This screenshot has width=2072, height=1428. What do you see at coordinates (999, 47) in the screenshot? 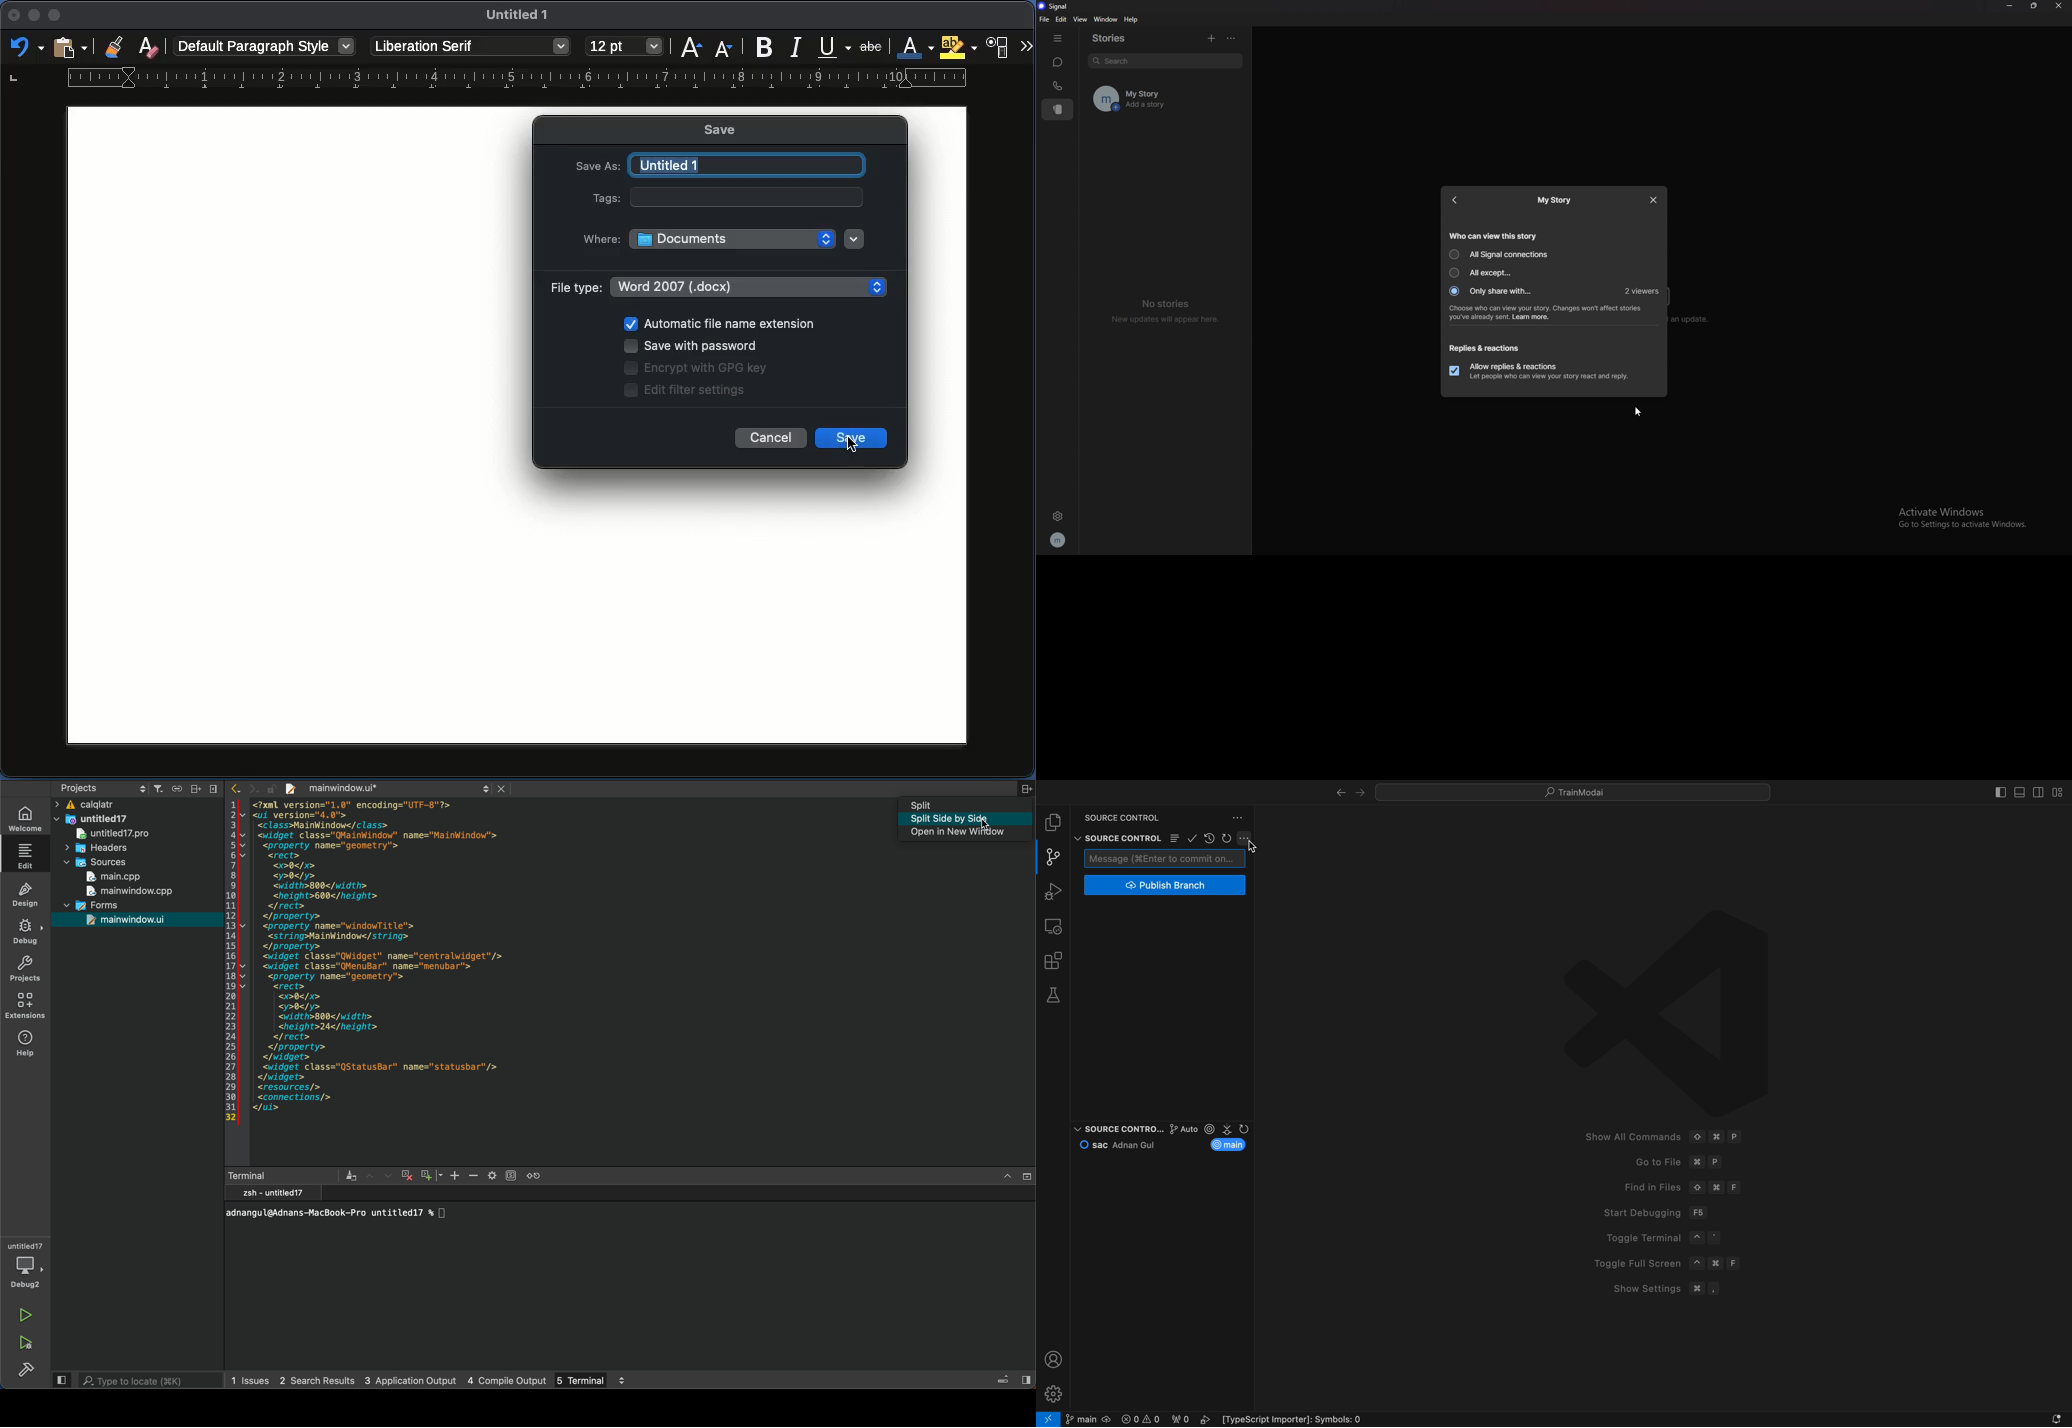
I see `Character` at bounding box center [999, 47].